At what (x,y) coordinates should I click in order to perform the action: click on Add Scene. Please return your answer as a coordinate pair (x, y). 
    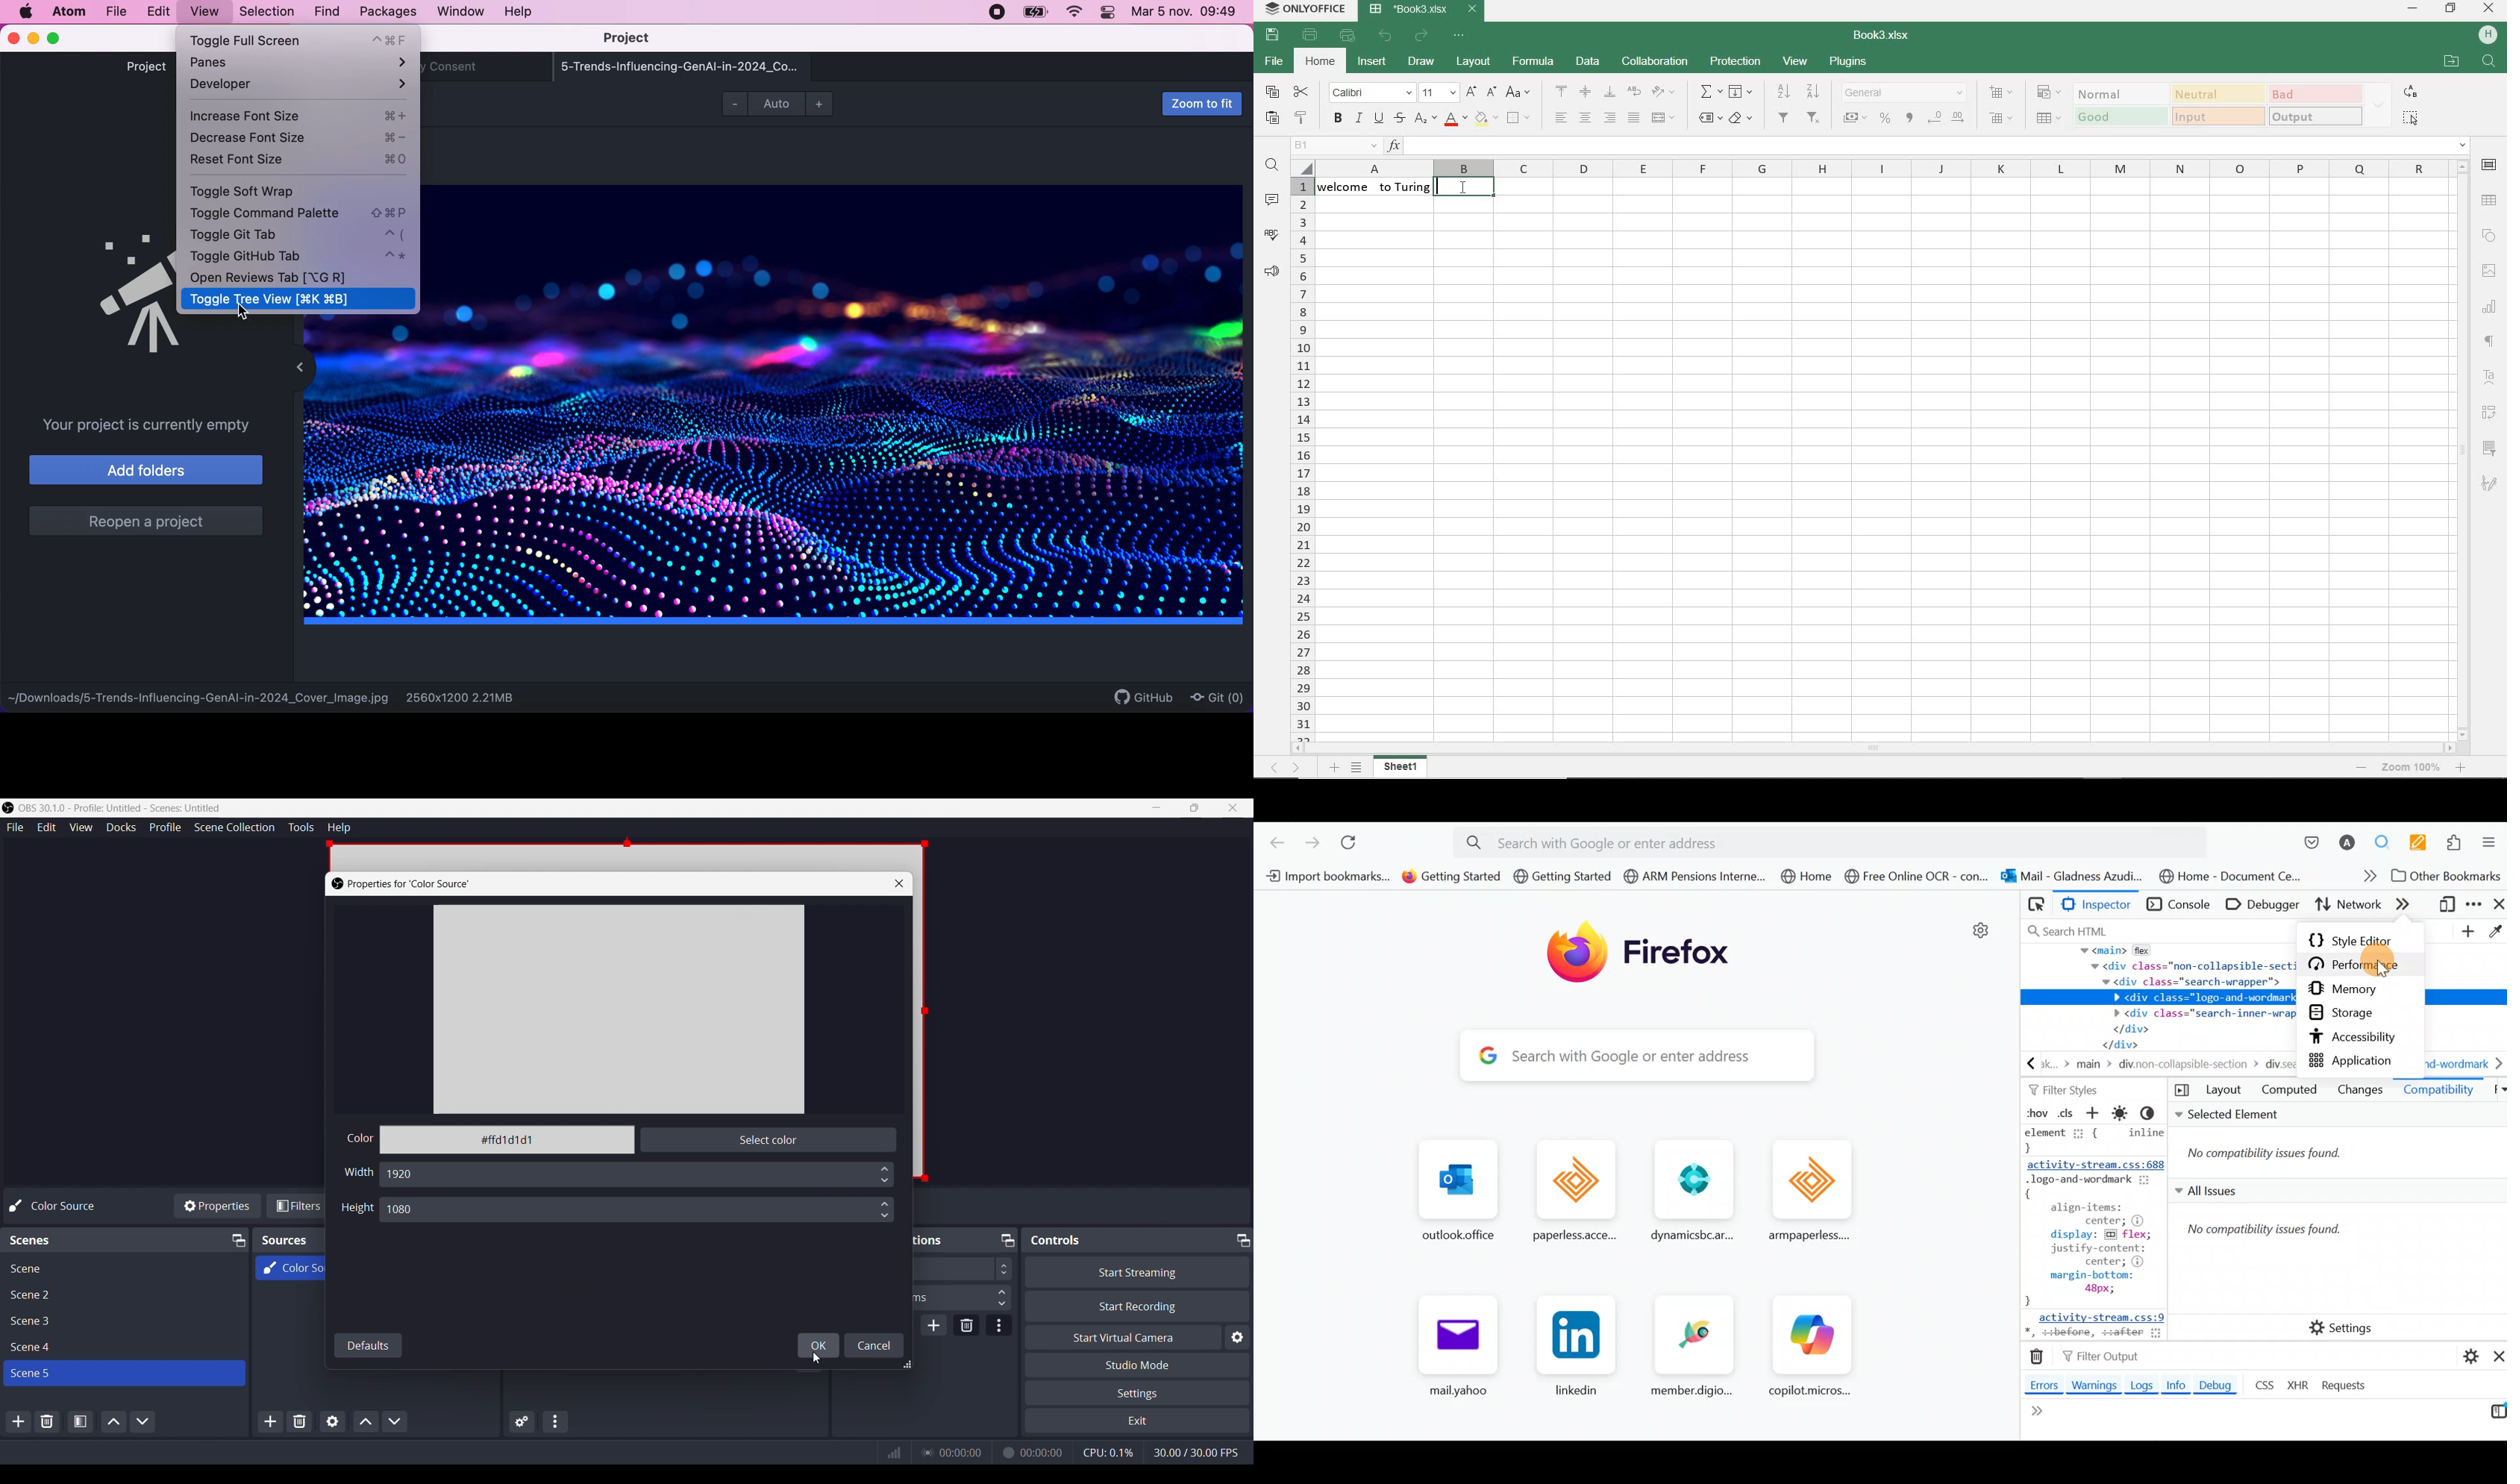
    Looking at the image, I should click on (18, 1421).